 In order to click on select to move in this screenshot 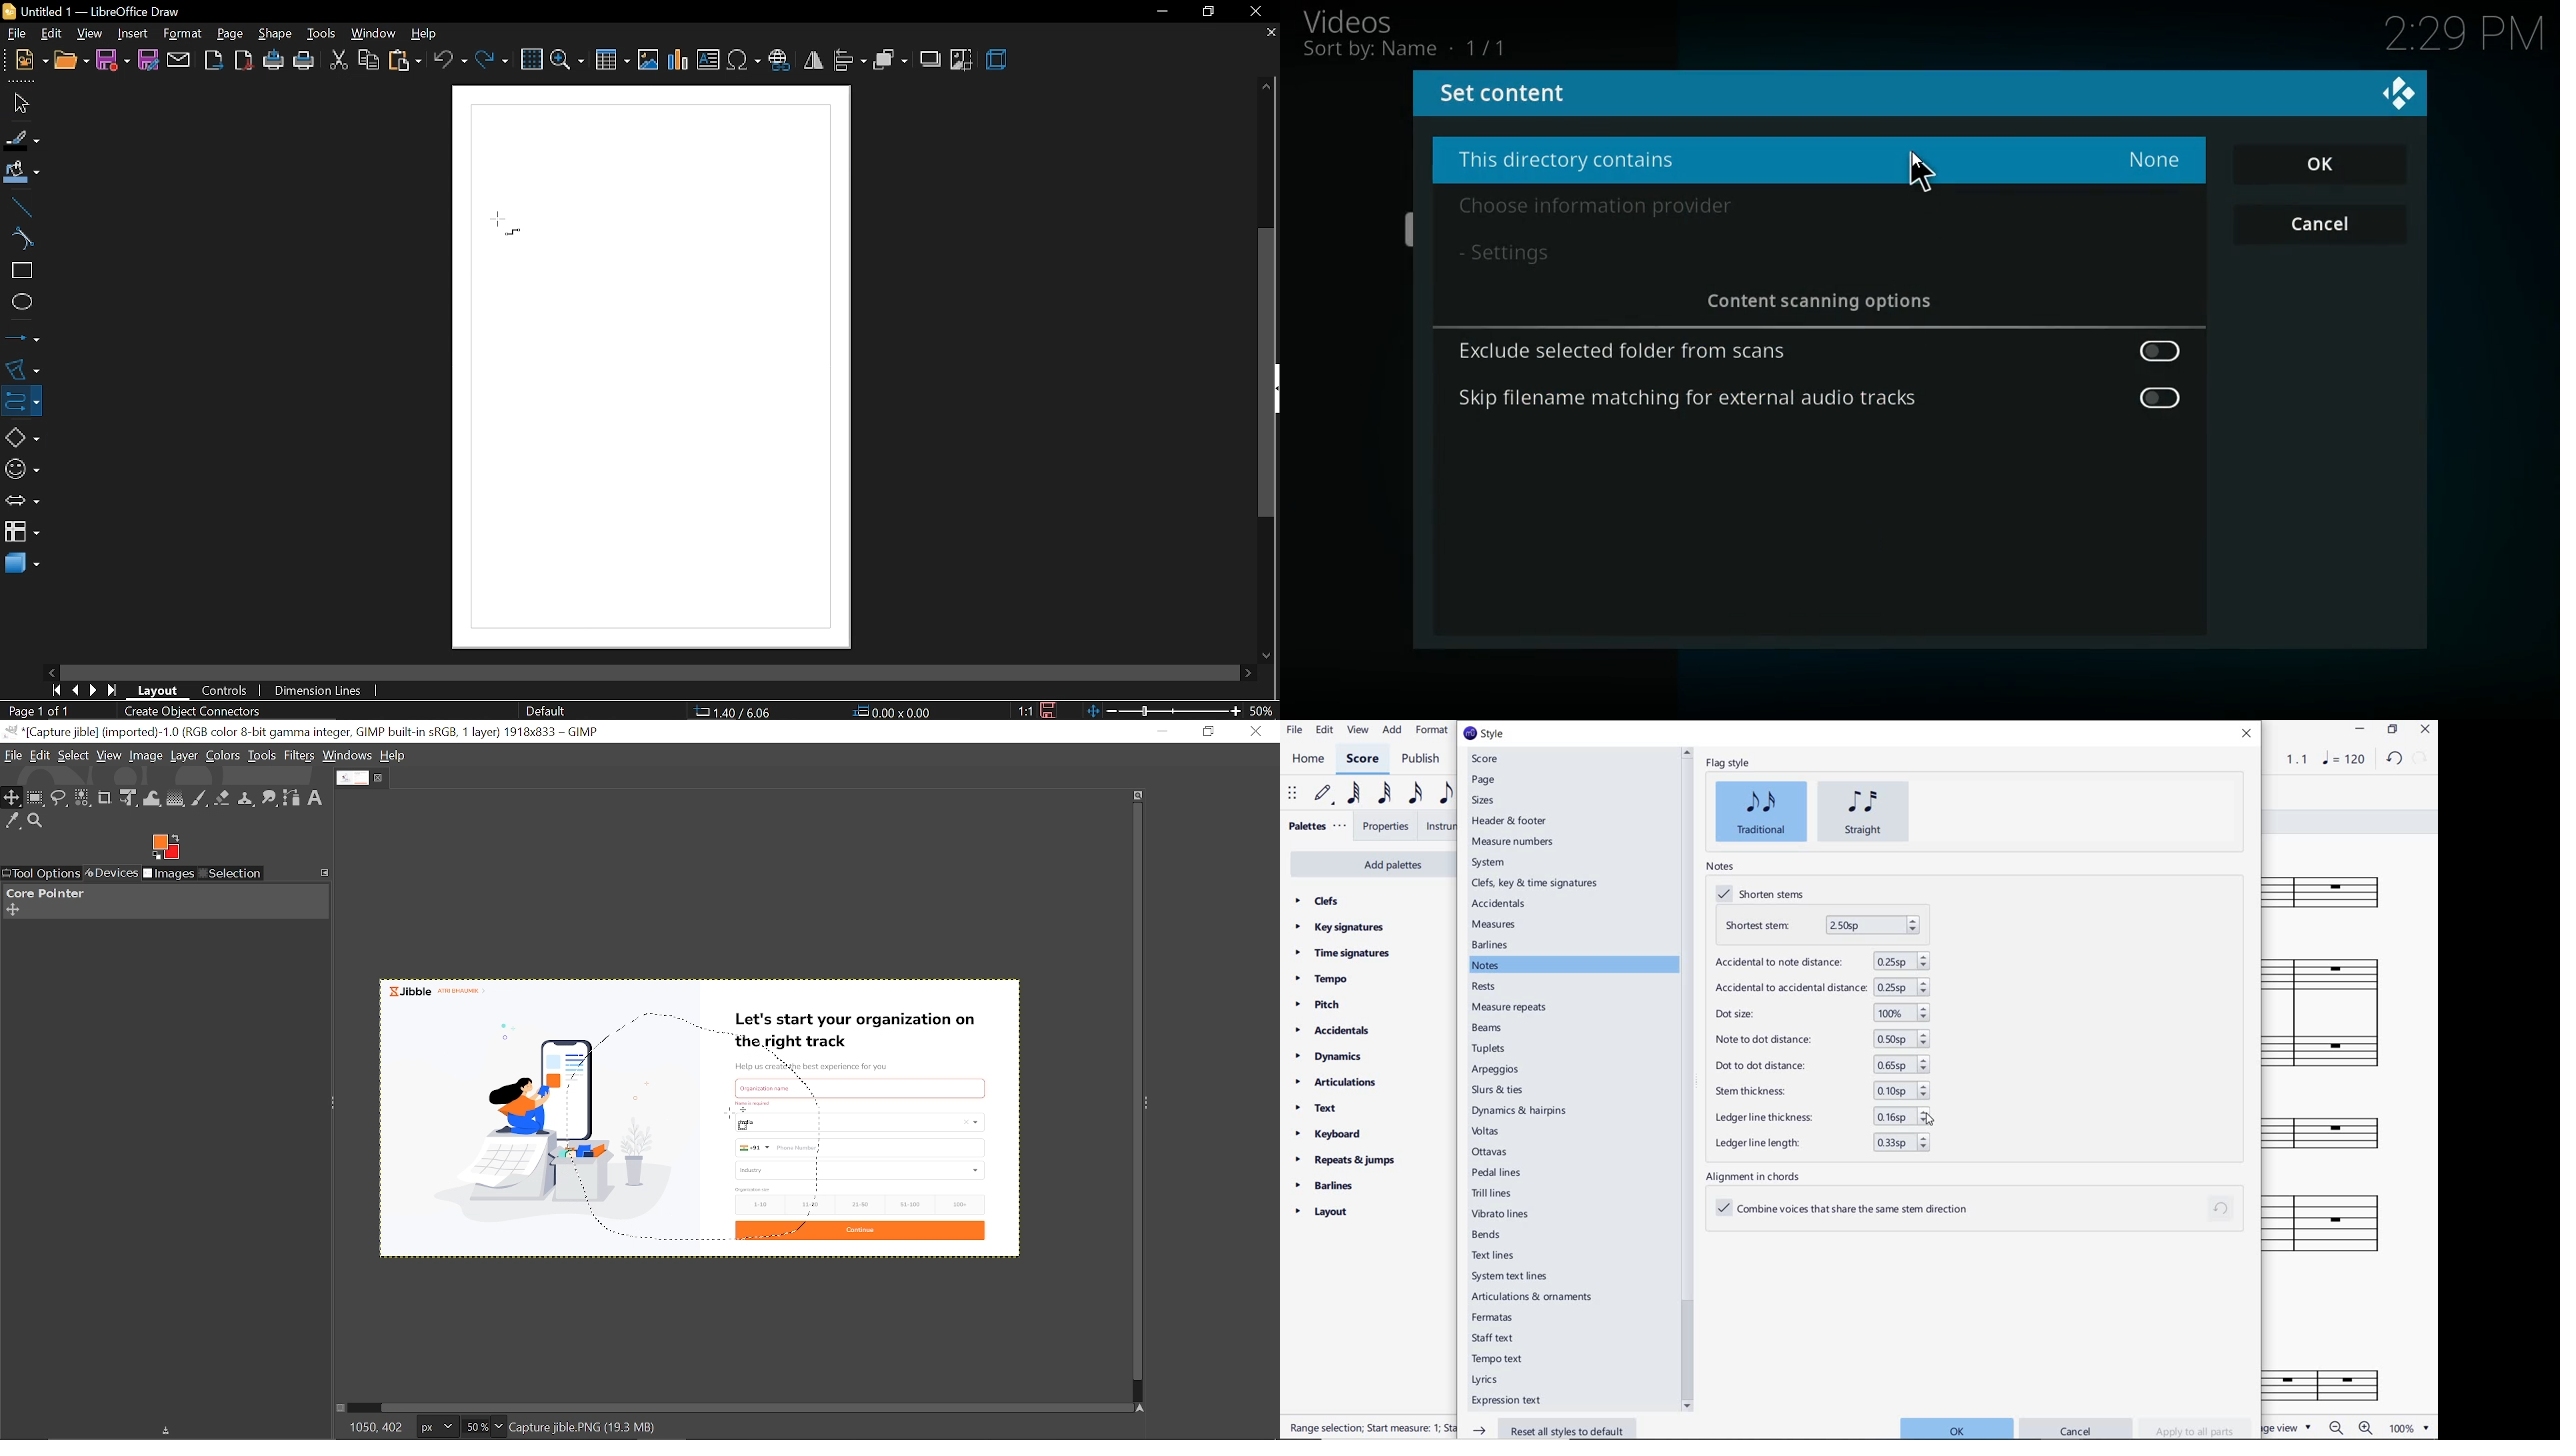, I will do `click(1291, 794)`.